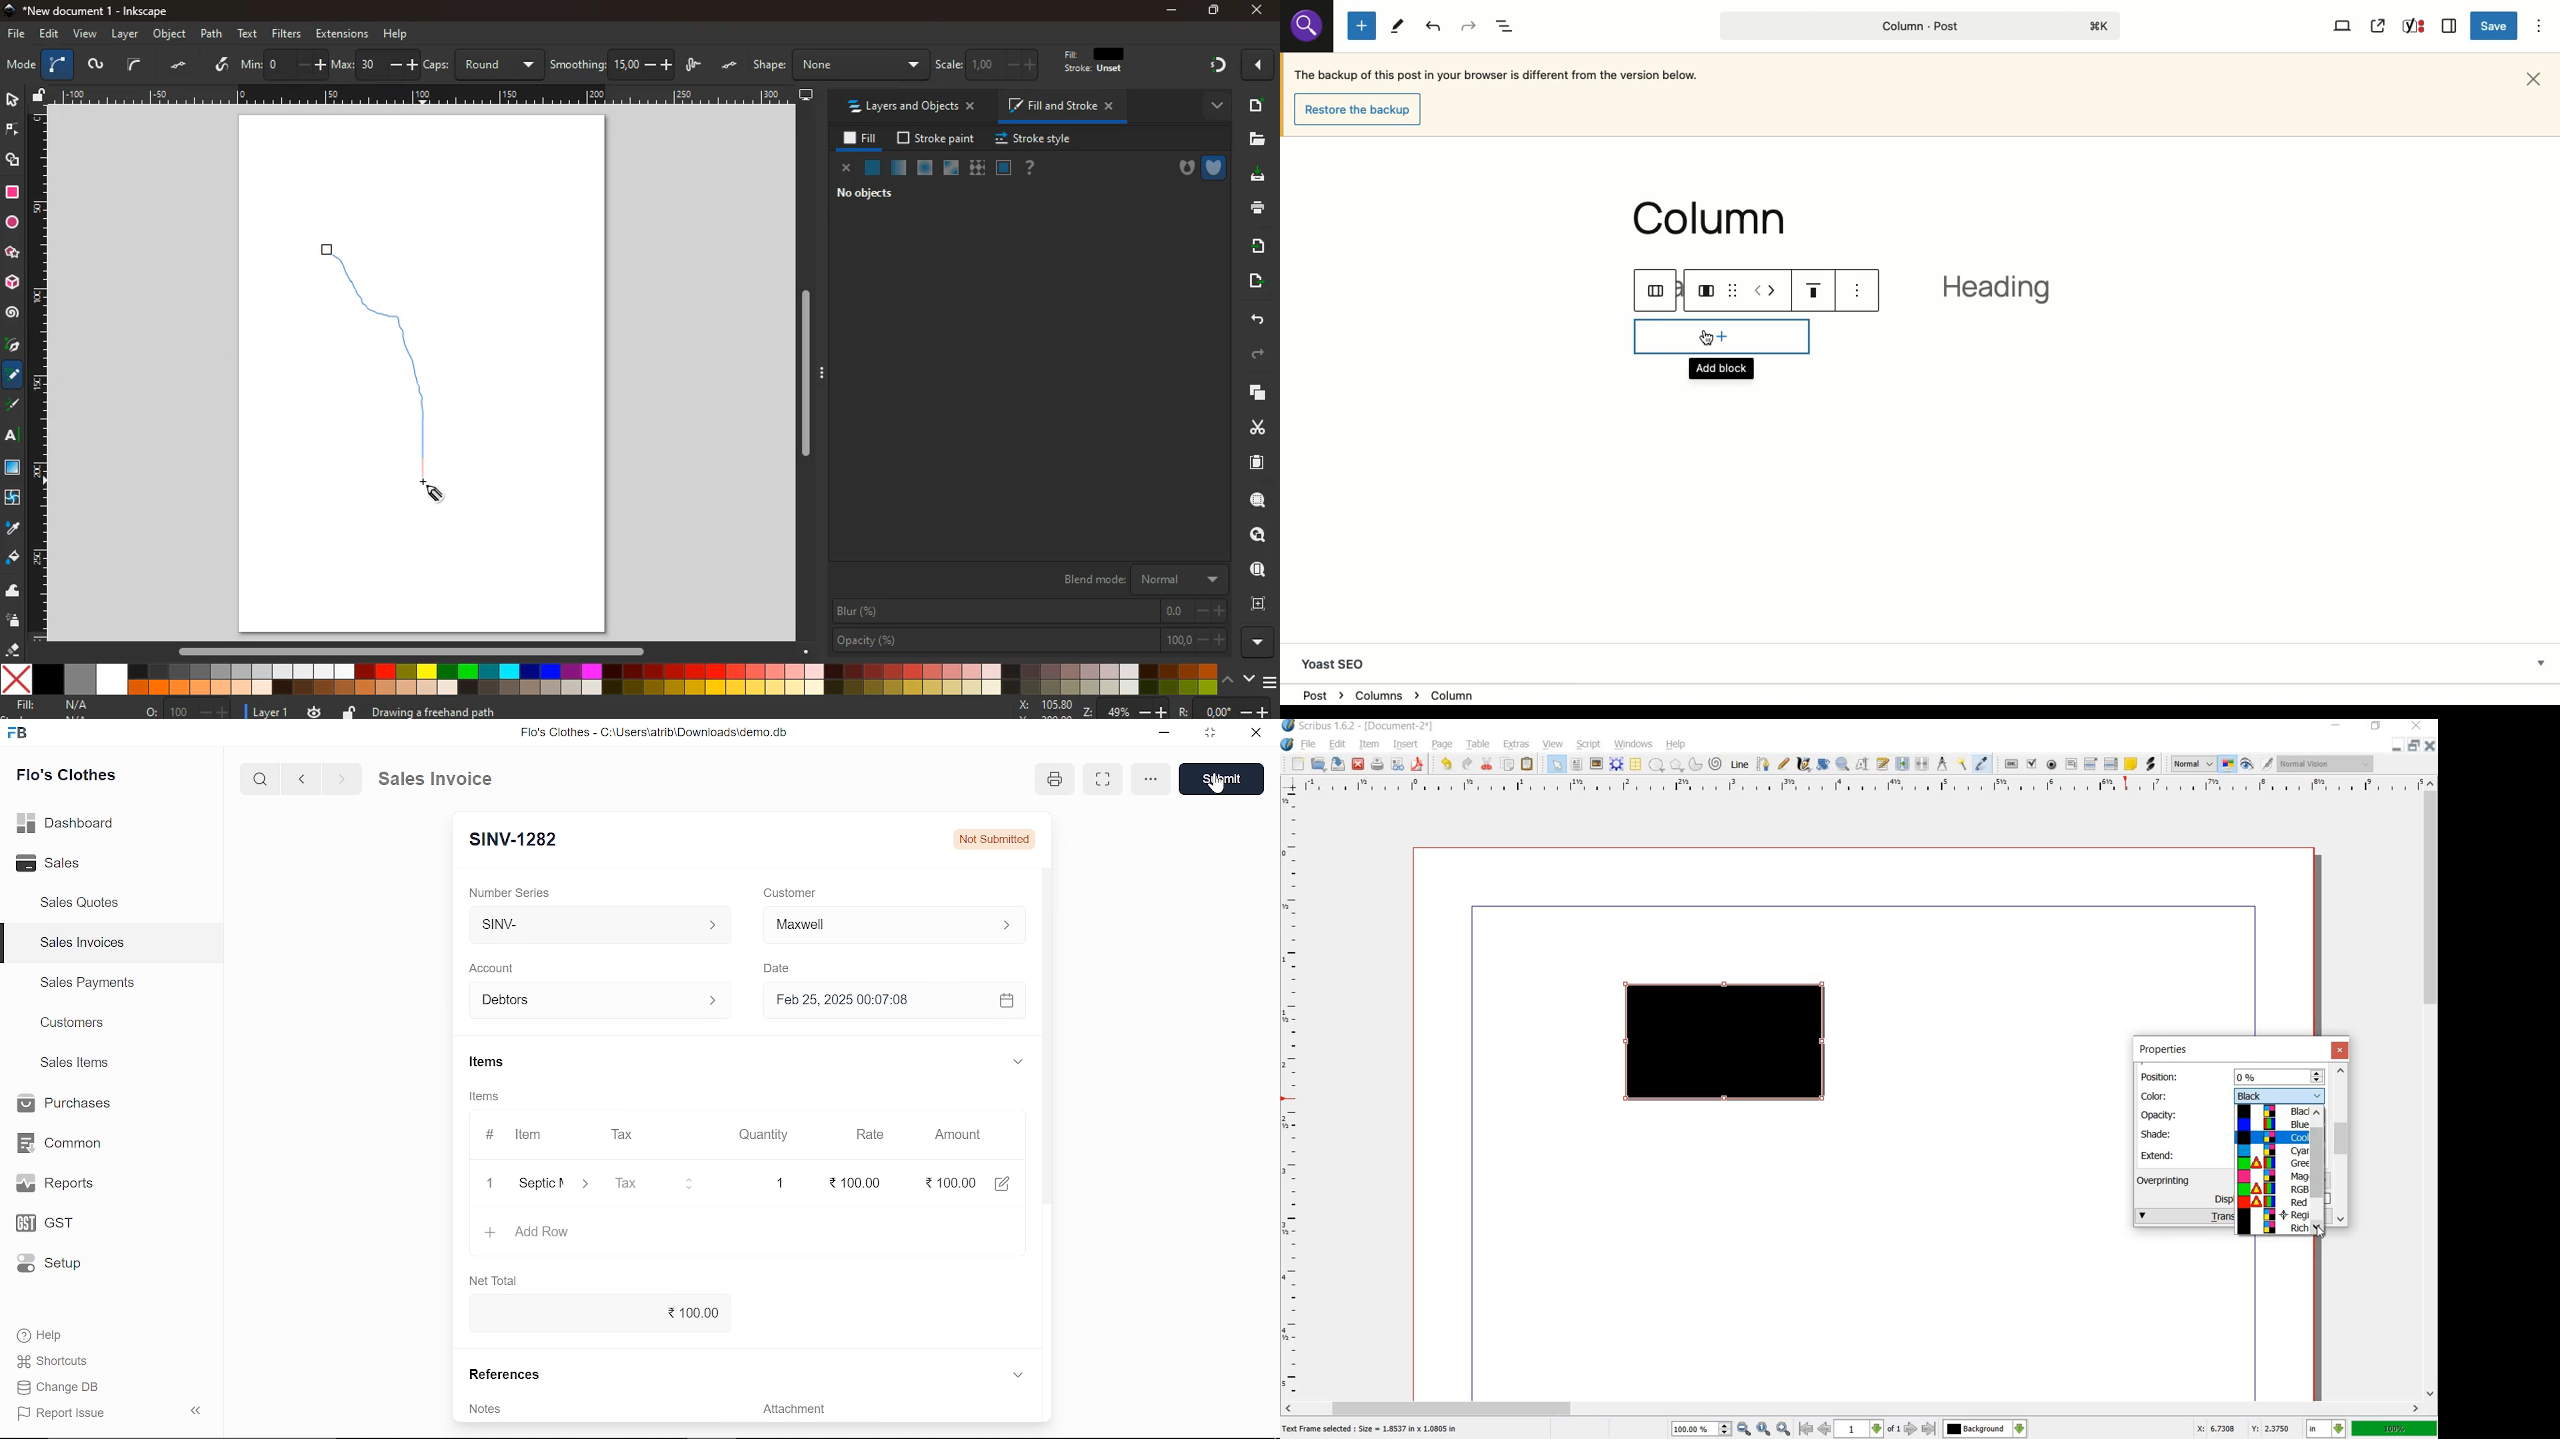 The image size is (2576, 1456). What do you see at coordinates (342, 779) in the screenshot?
I see `next` at bounding box center [342, 779].